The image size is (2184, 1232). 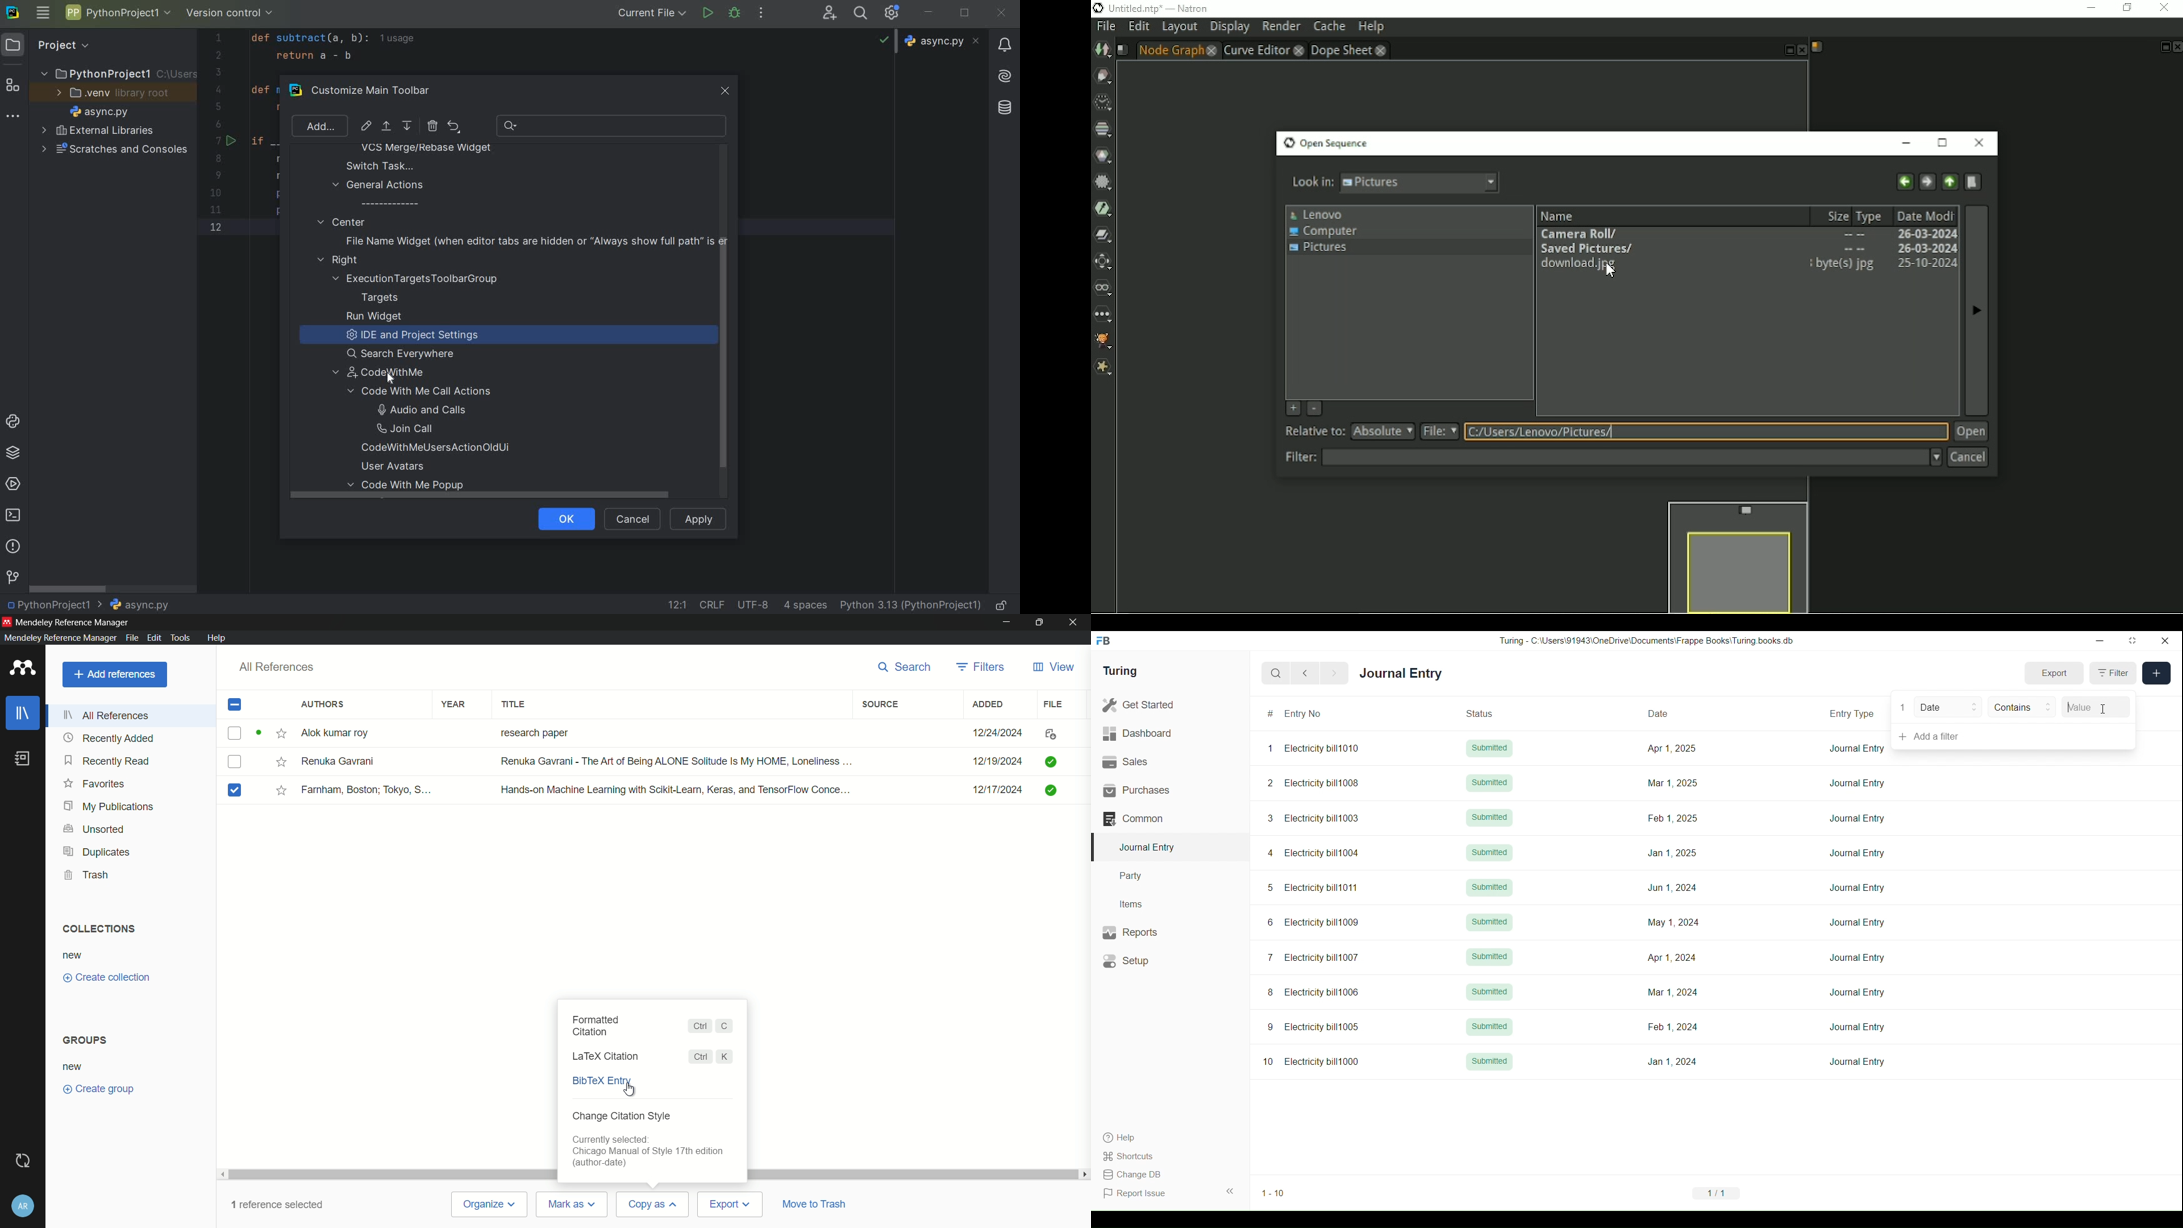 What do you see at coordinates (574, 1205) in the screenshot?
I see `mark as` at bounding box center [574, 1205].